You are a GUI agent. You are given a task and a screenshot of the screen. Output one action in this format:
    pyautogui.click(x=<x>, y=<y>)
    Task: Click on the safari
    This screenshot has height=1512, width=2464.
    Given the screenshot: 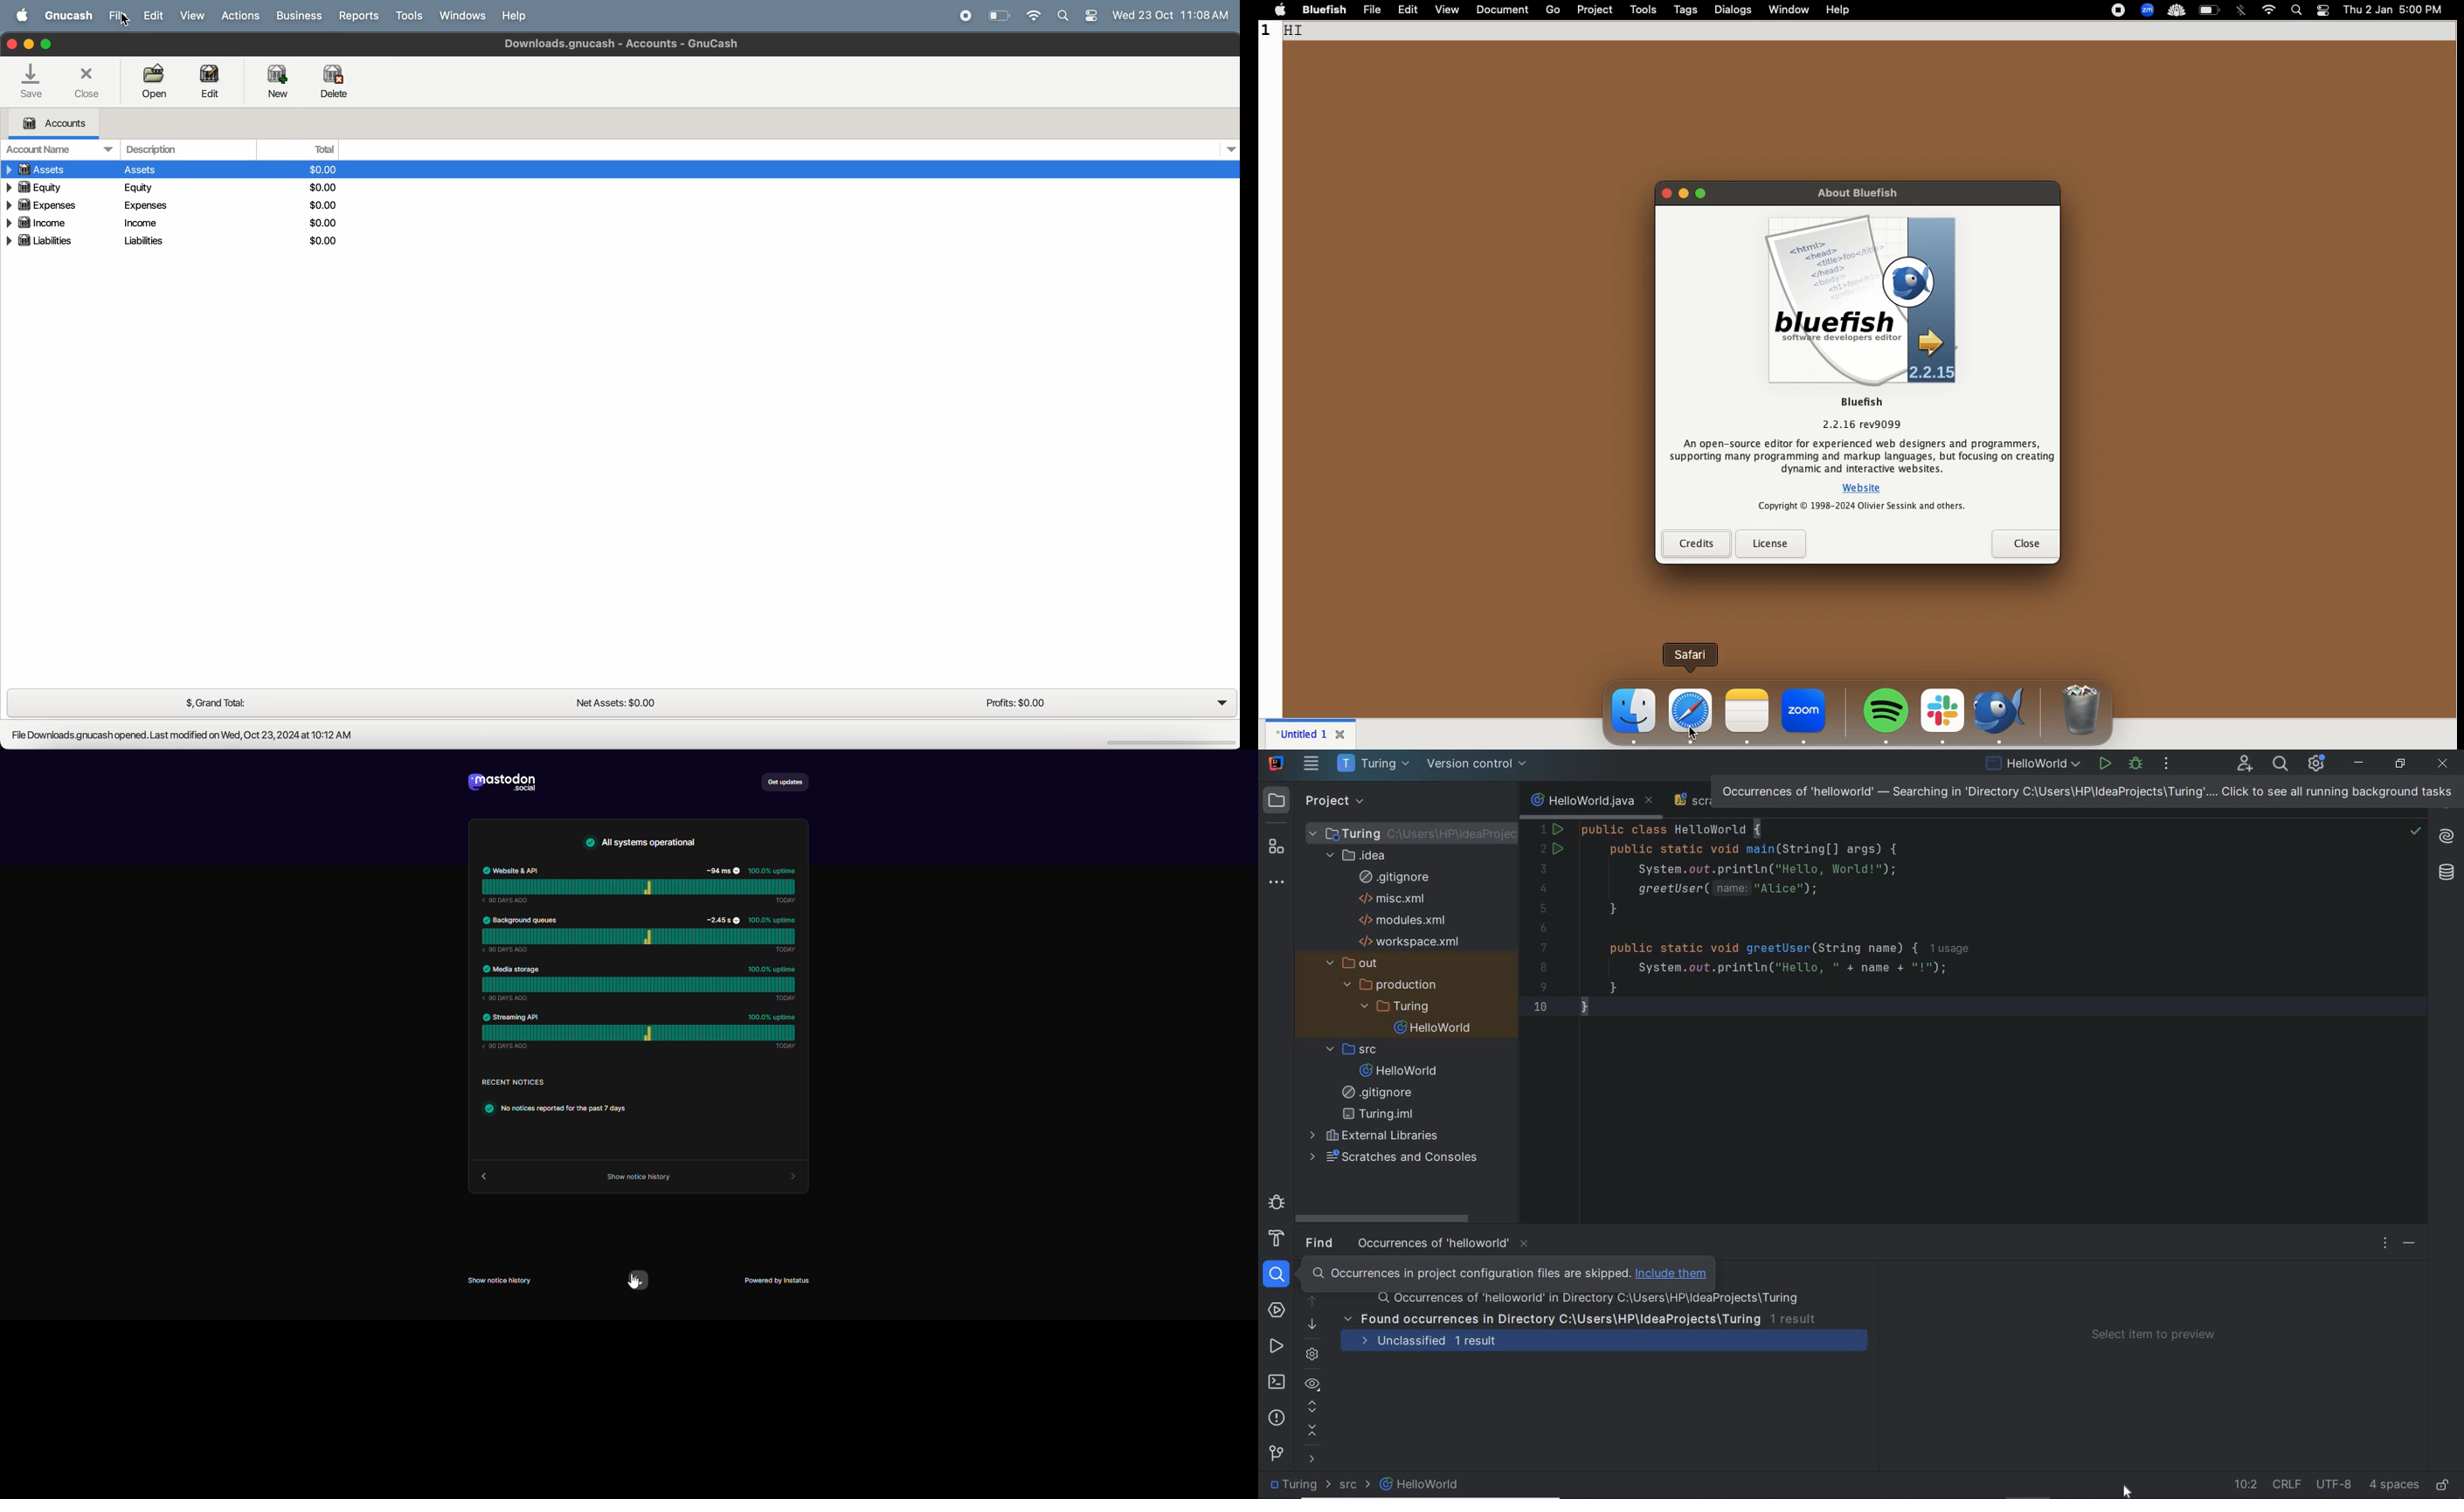 What is the action you would take?
    pyautogui.click(x=1692, y=714)
    